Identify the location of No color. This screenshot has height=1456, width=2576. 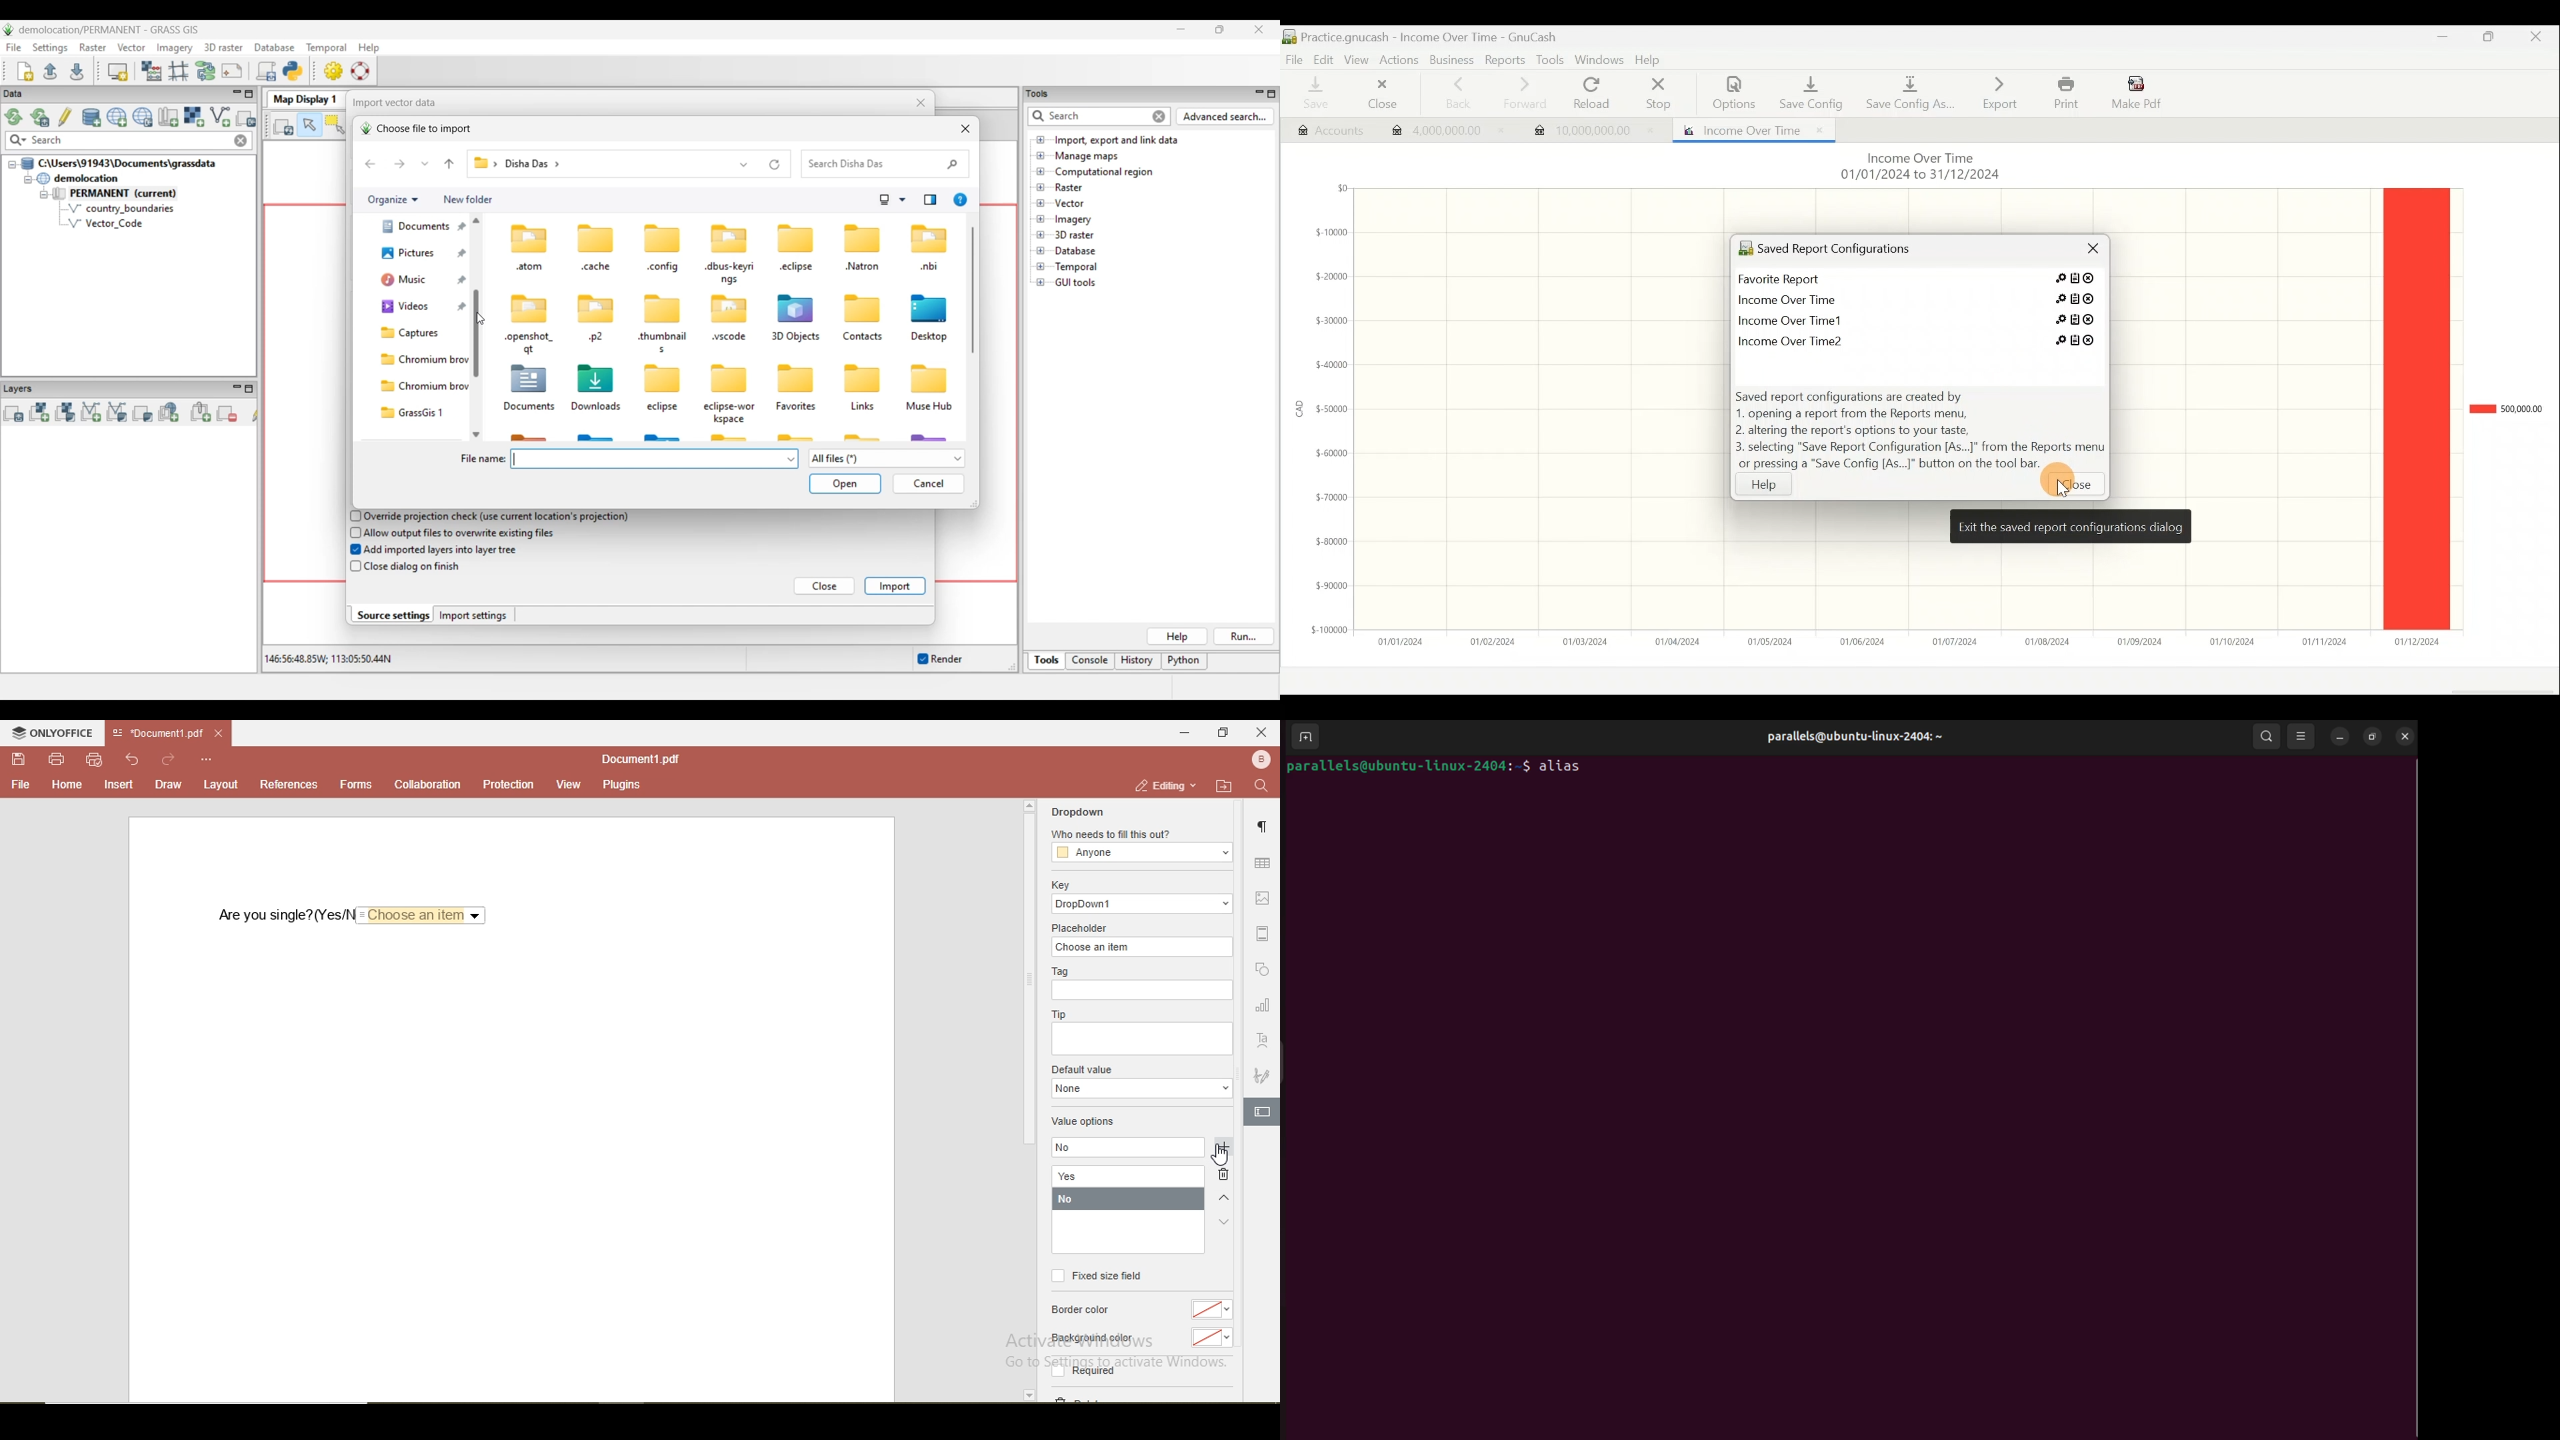
(1211, 1338).